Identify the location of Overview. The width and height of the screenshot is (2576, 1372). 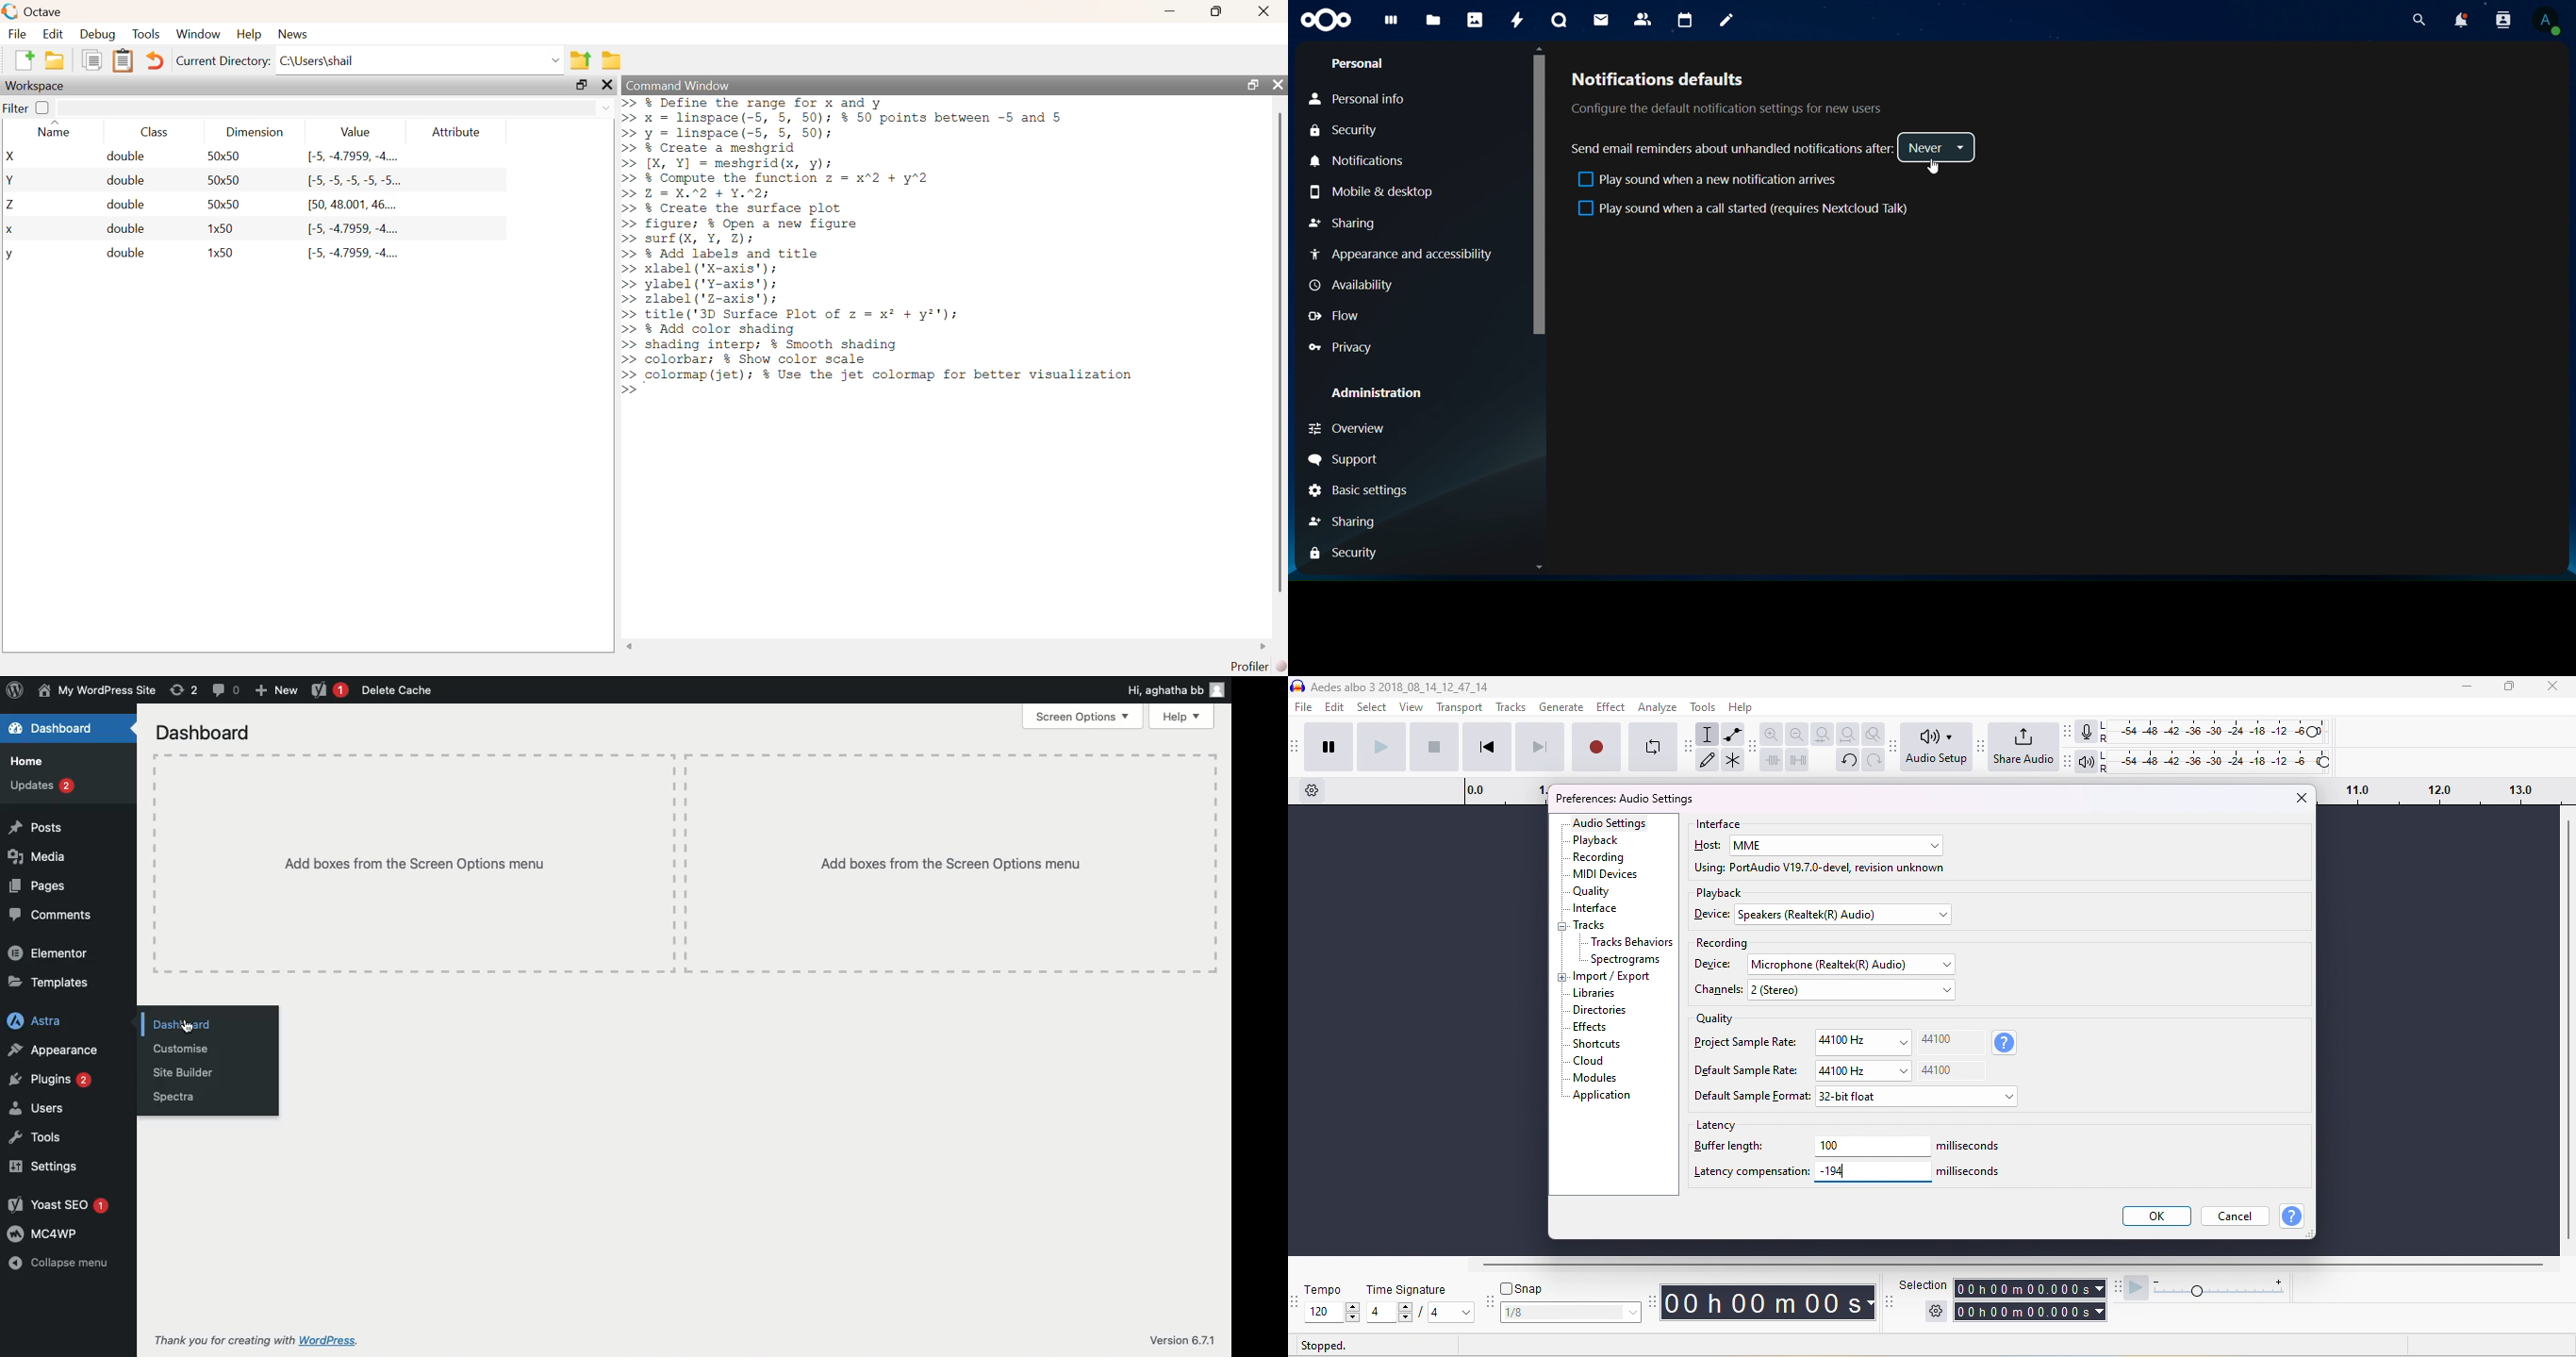
(1346, 429).